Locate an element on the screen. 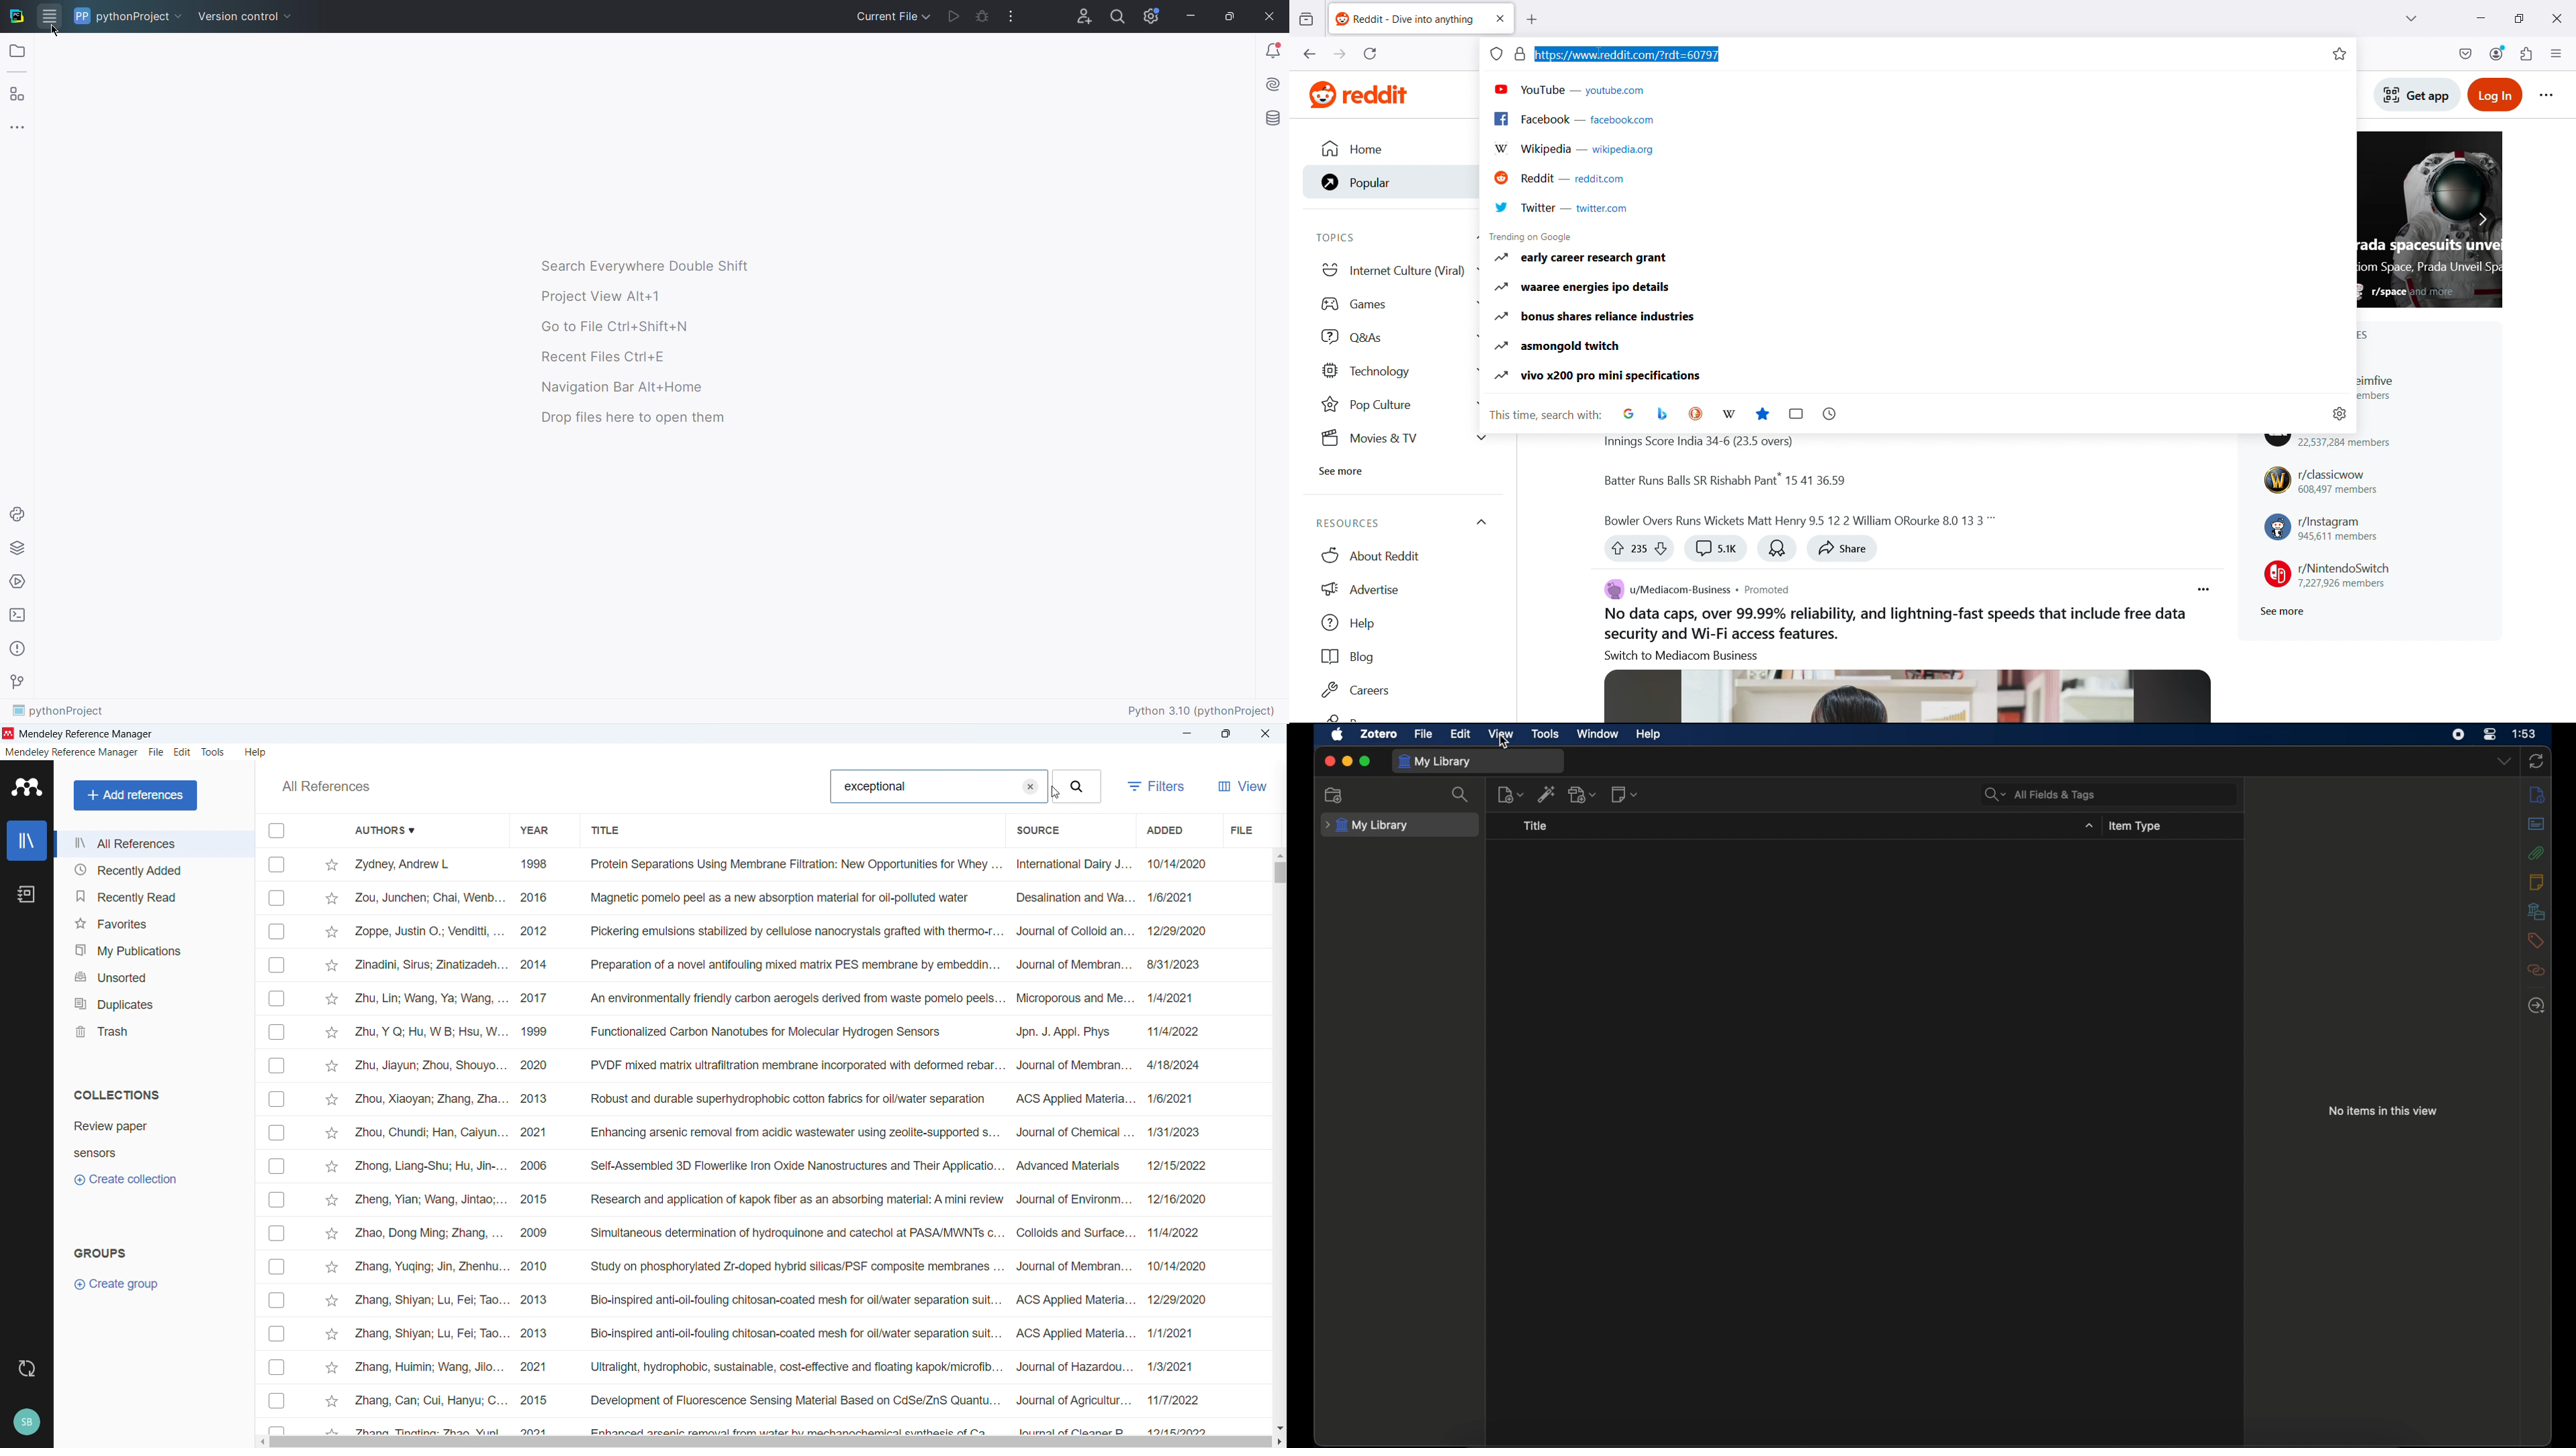 Image resolution: width=2576 pixels, height=1456 pixels. Dates of adding individual entries  is located at coordinates (1181, 1144).